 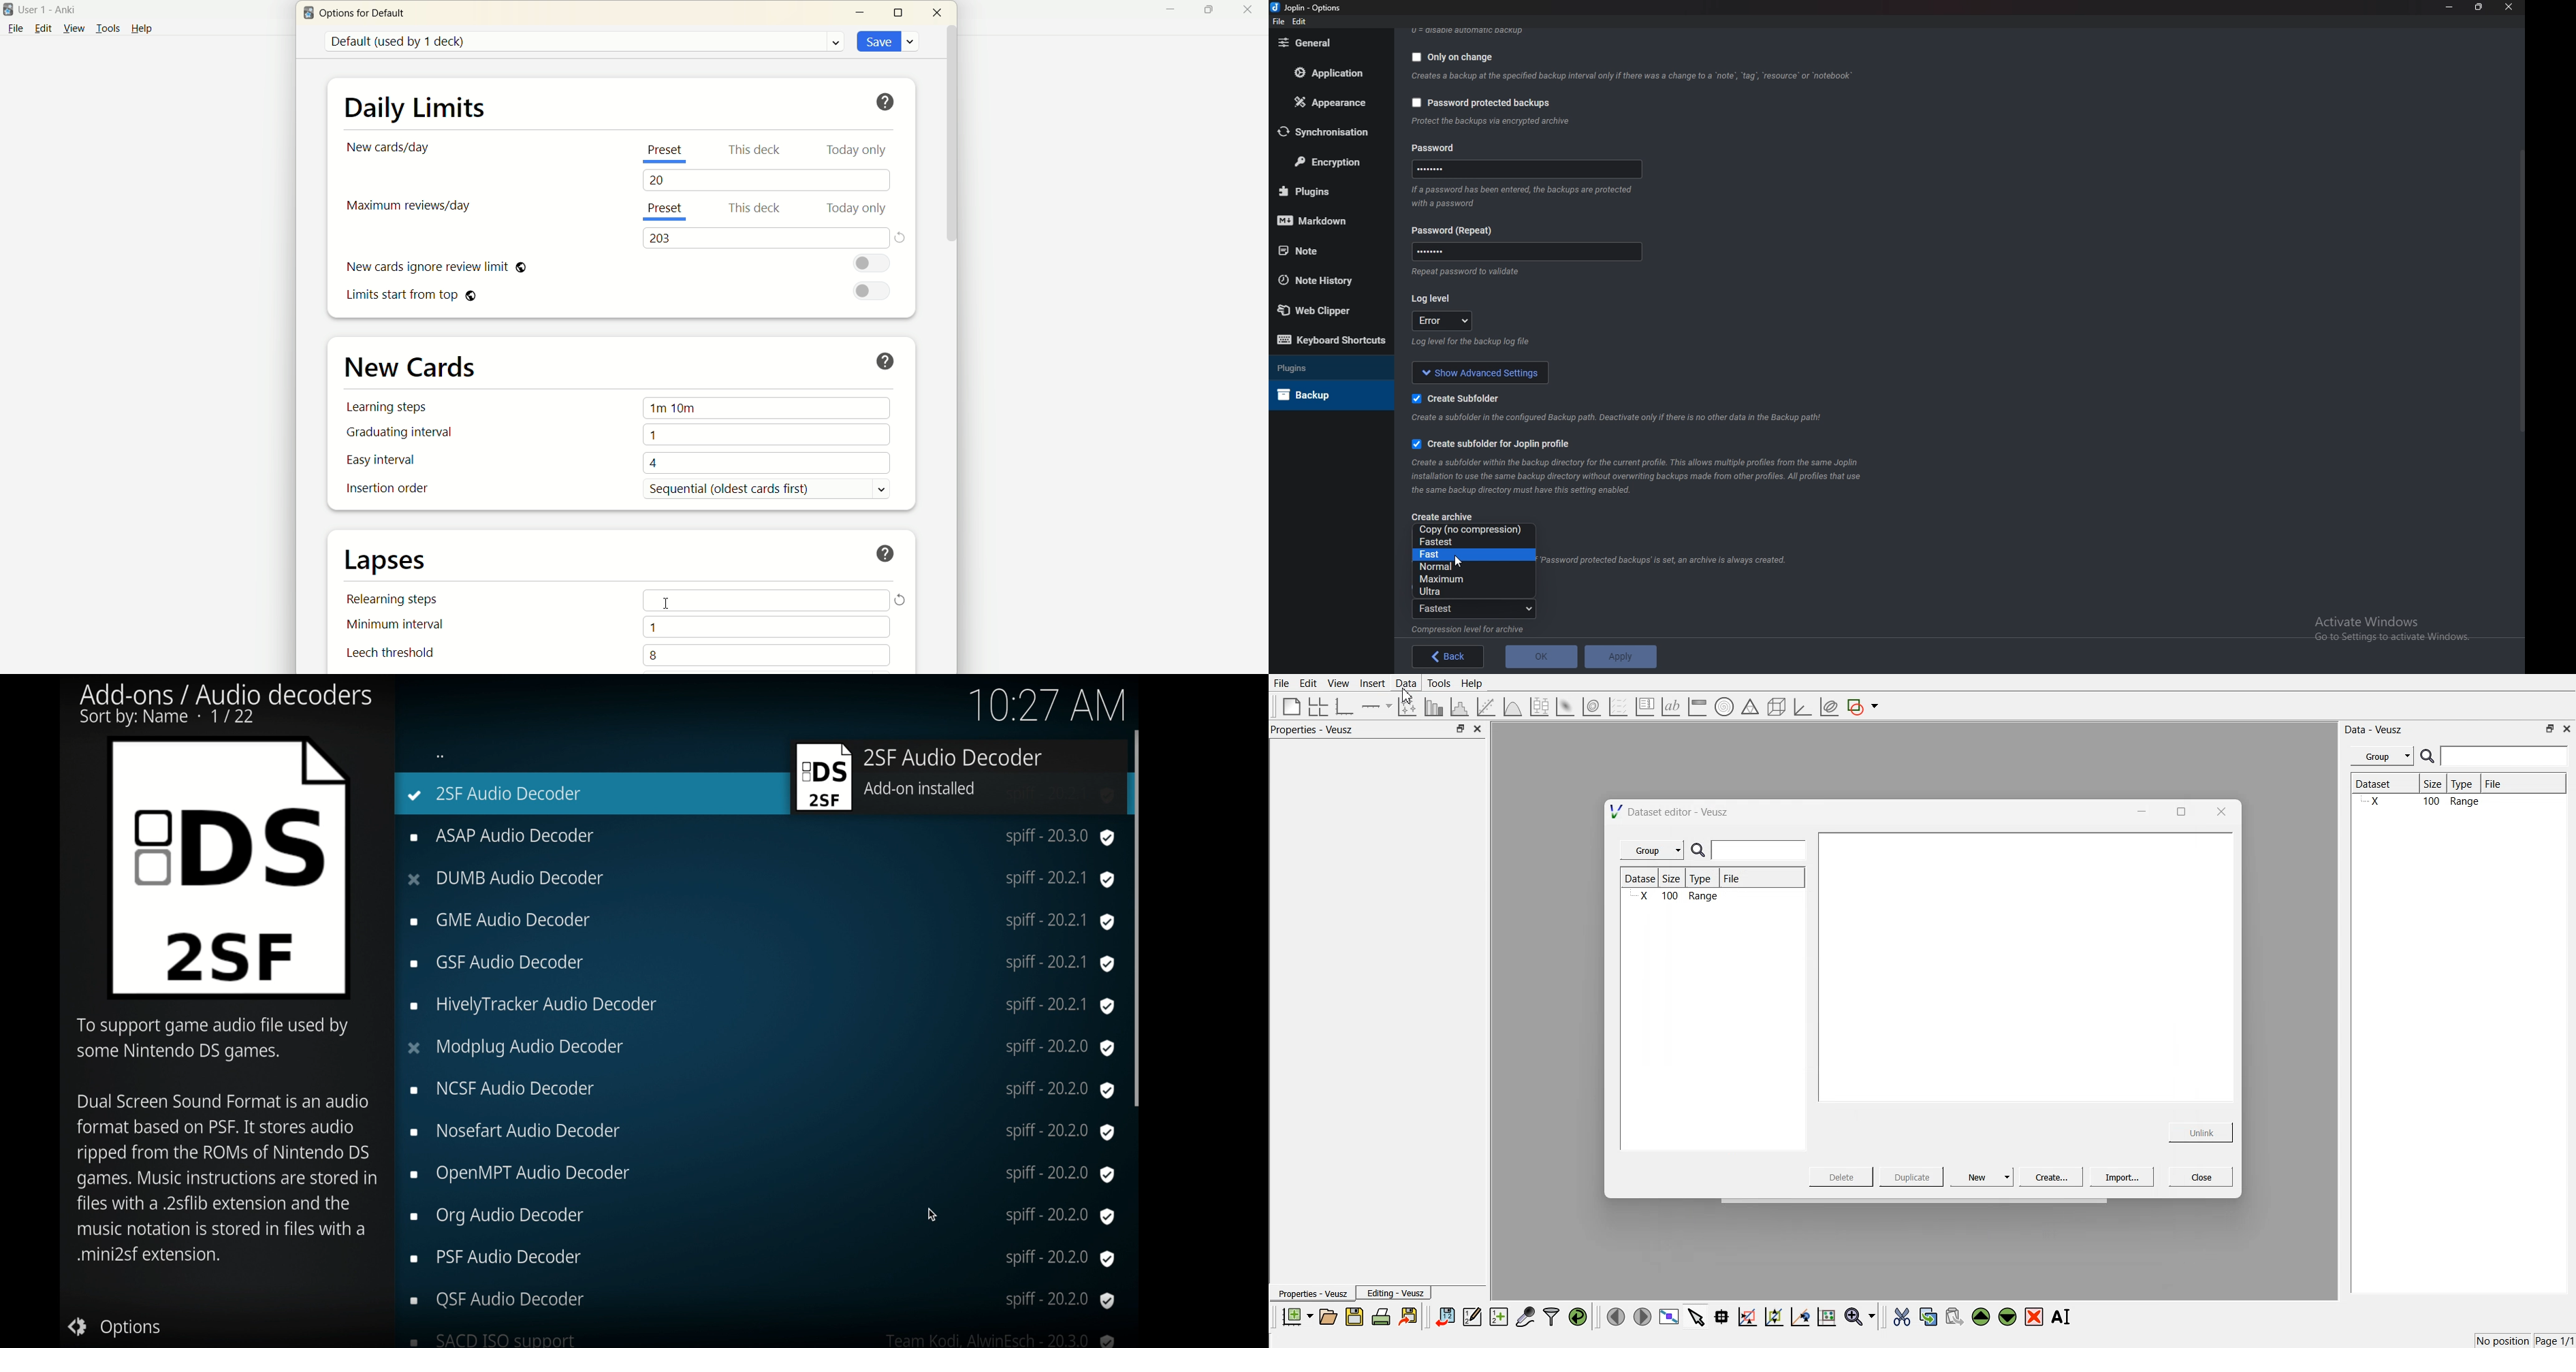 What do you see at coordinates (2520, 293) in the screenshot?
I see `scroll bar` at bounding box center [2520, 293].